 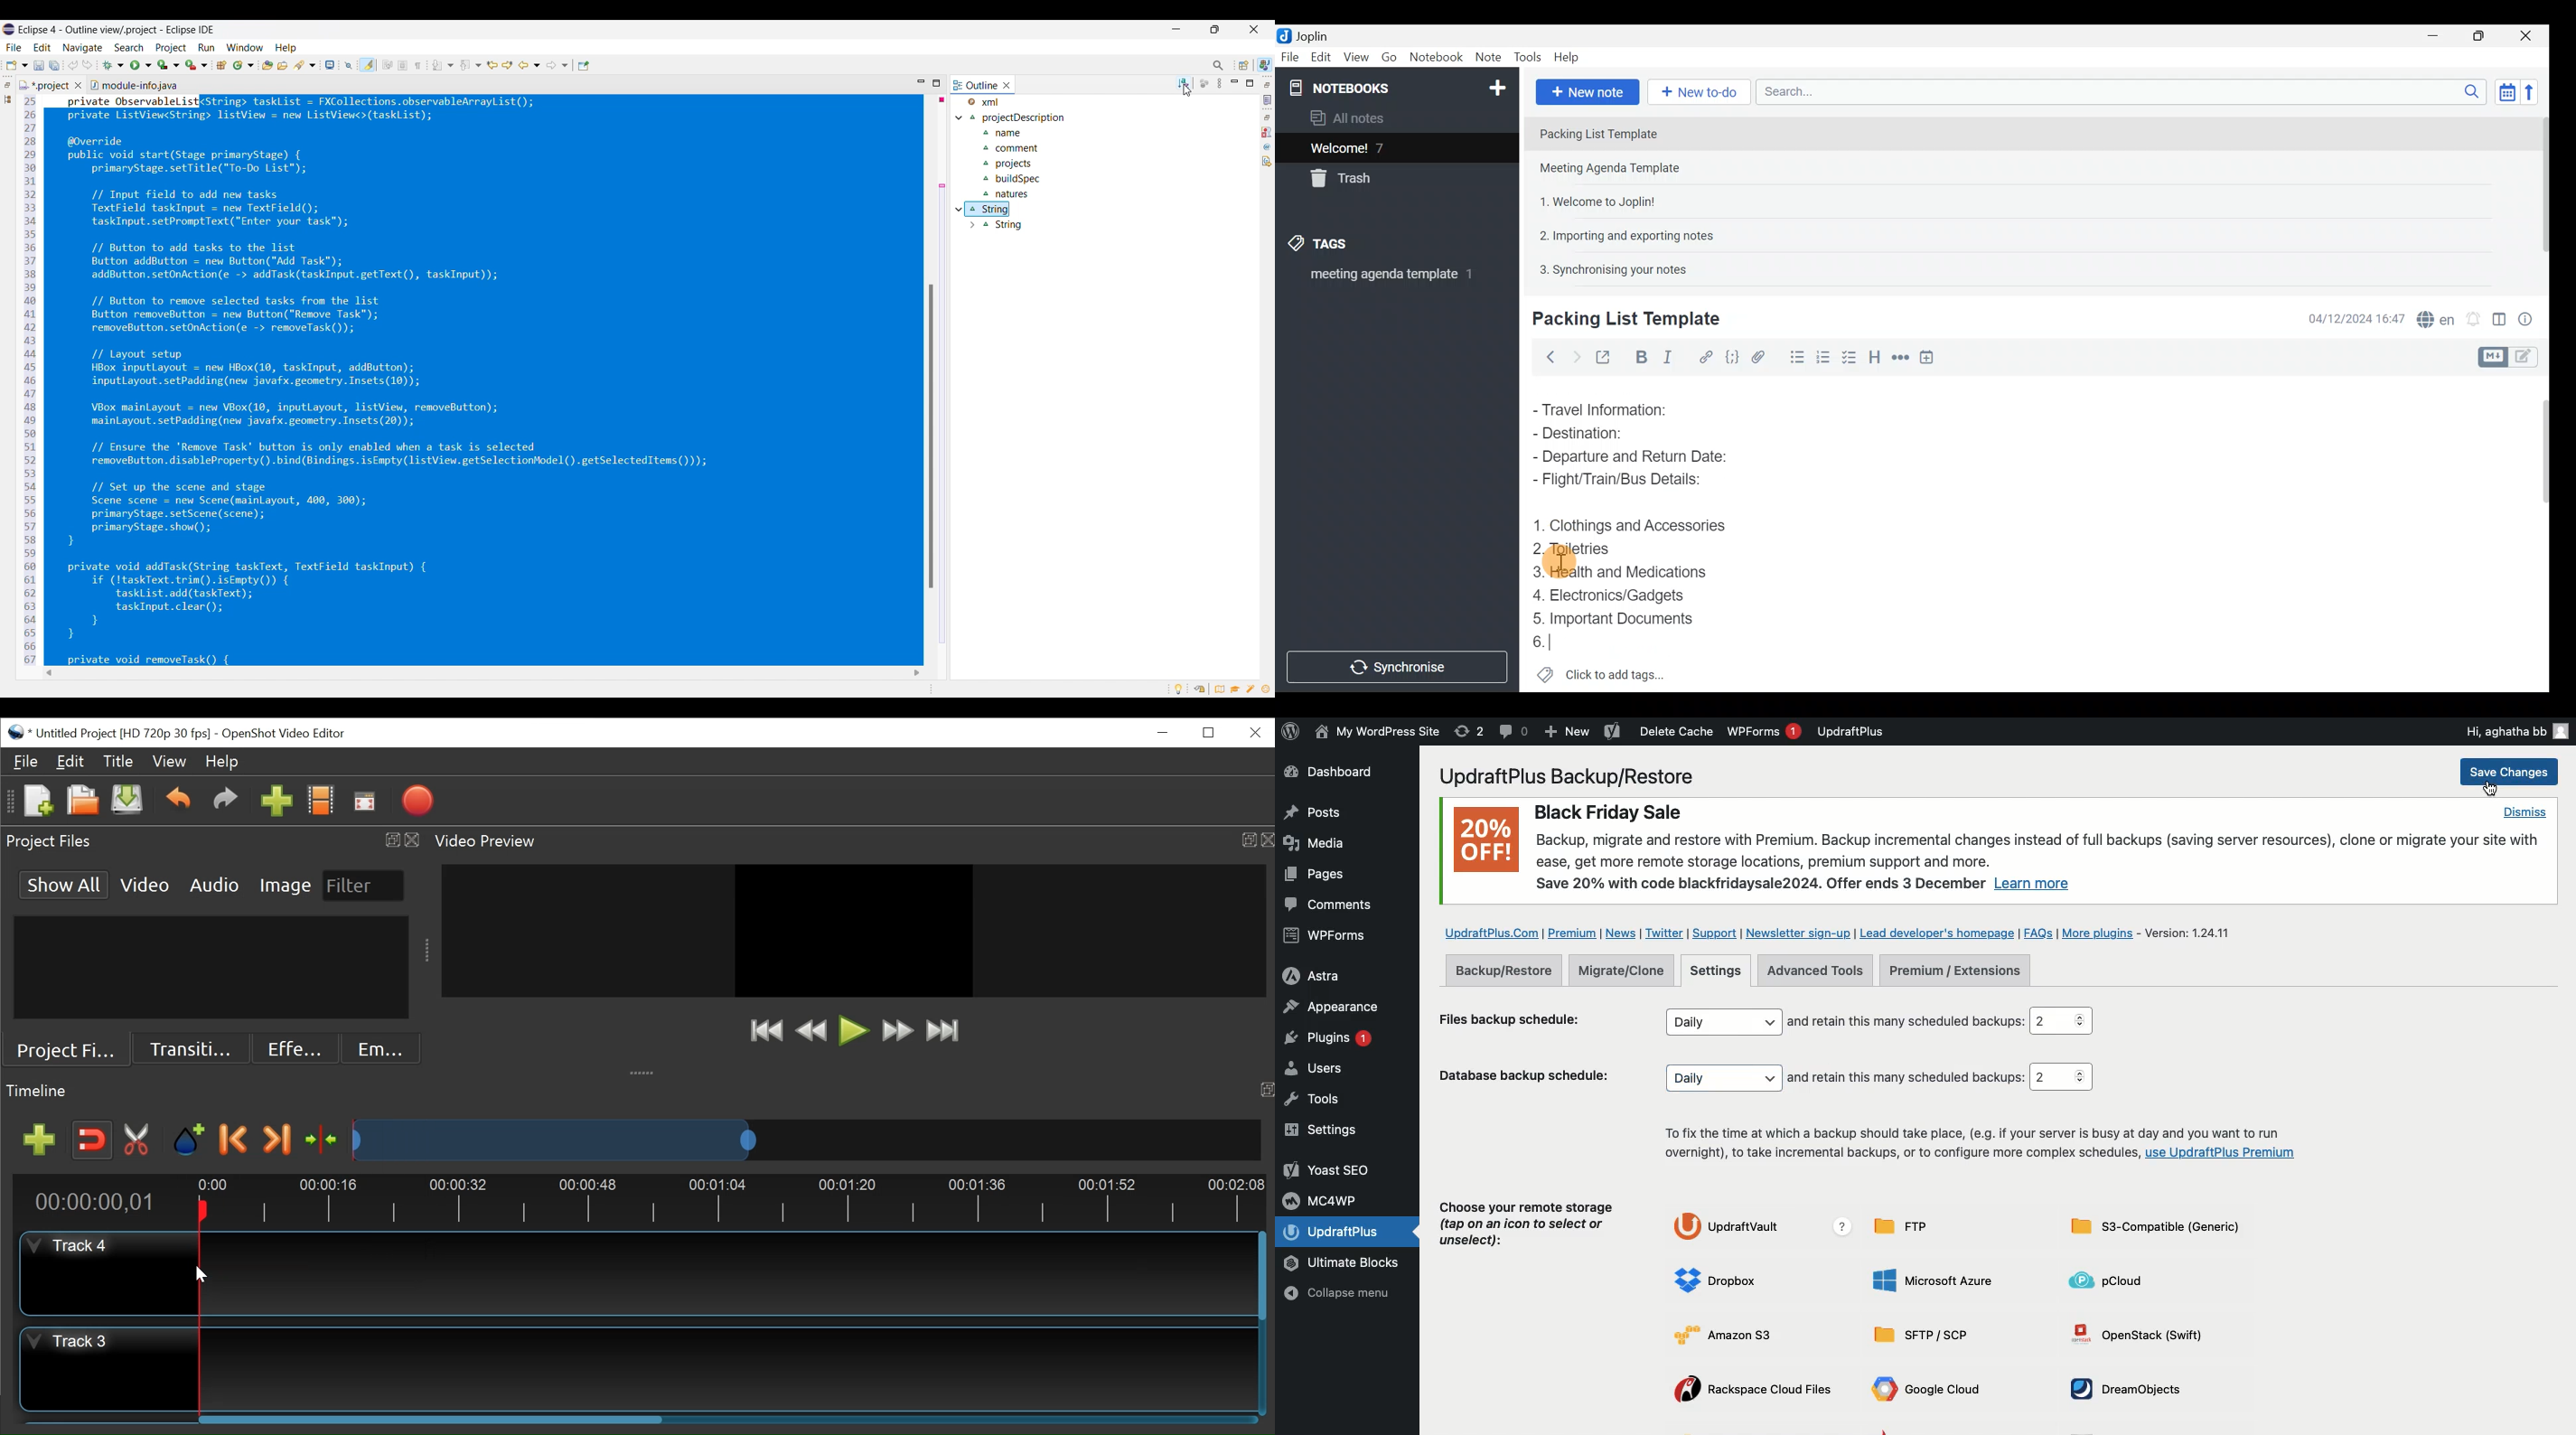 What do you see at coordinates (1268, 118) in the screenshot?
I see `Restore` at bounding box center [1268, 118].